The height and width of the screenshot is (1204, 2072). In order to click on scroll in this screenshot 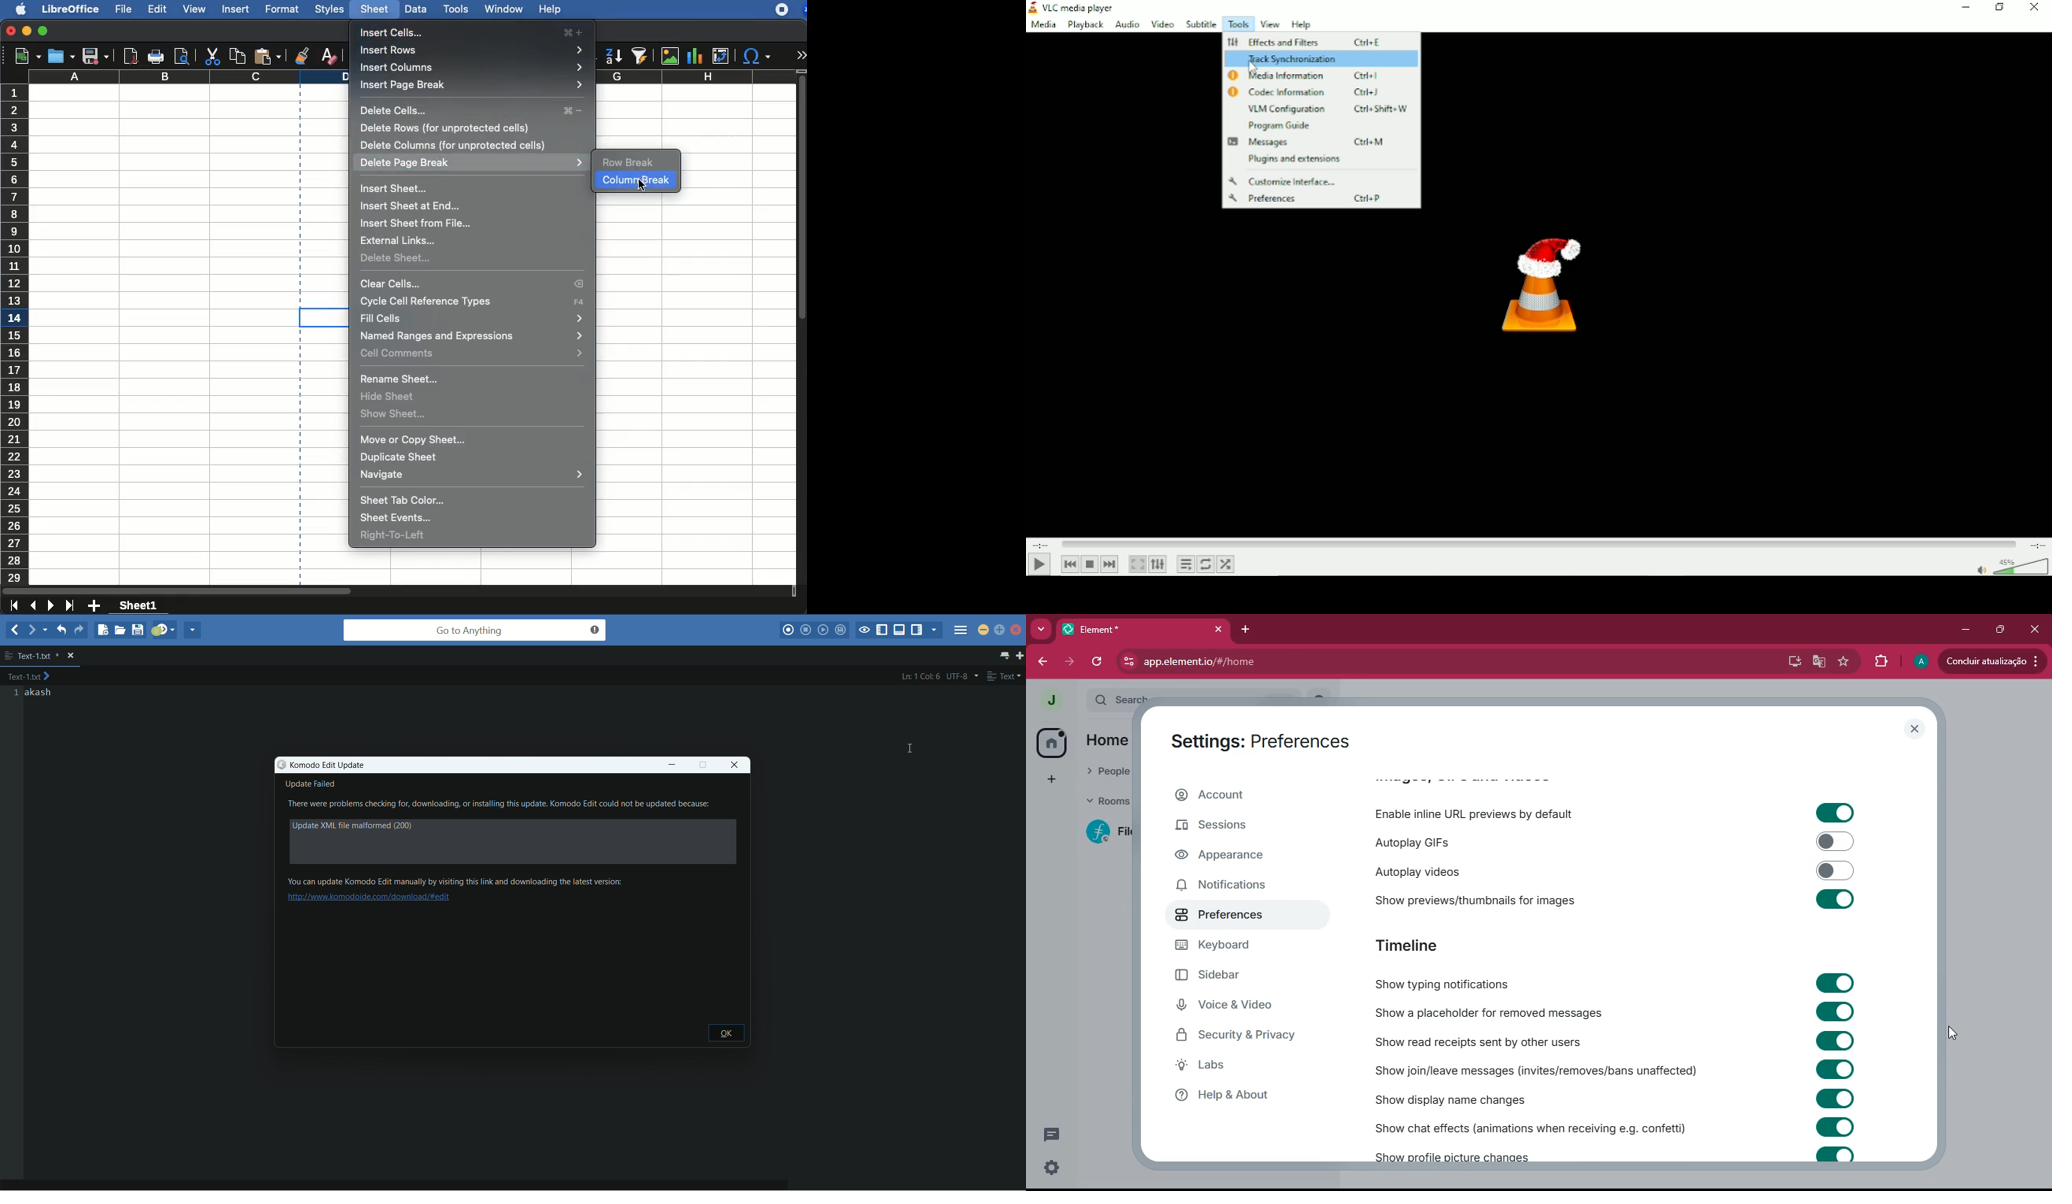, I will do `click(803, 329)`.